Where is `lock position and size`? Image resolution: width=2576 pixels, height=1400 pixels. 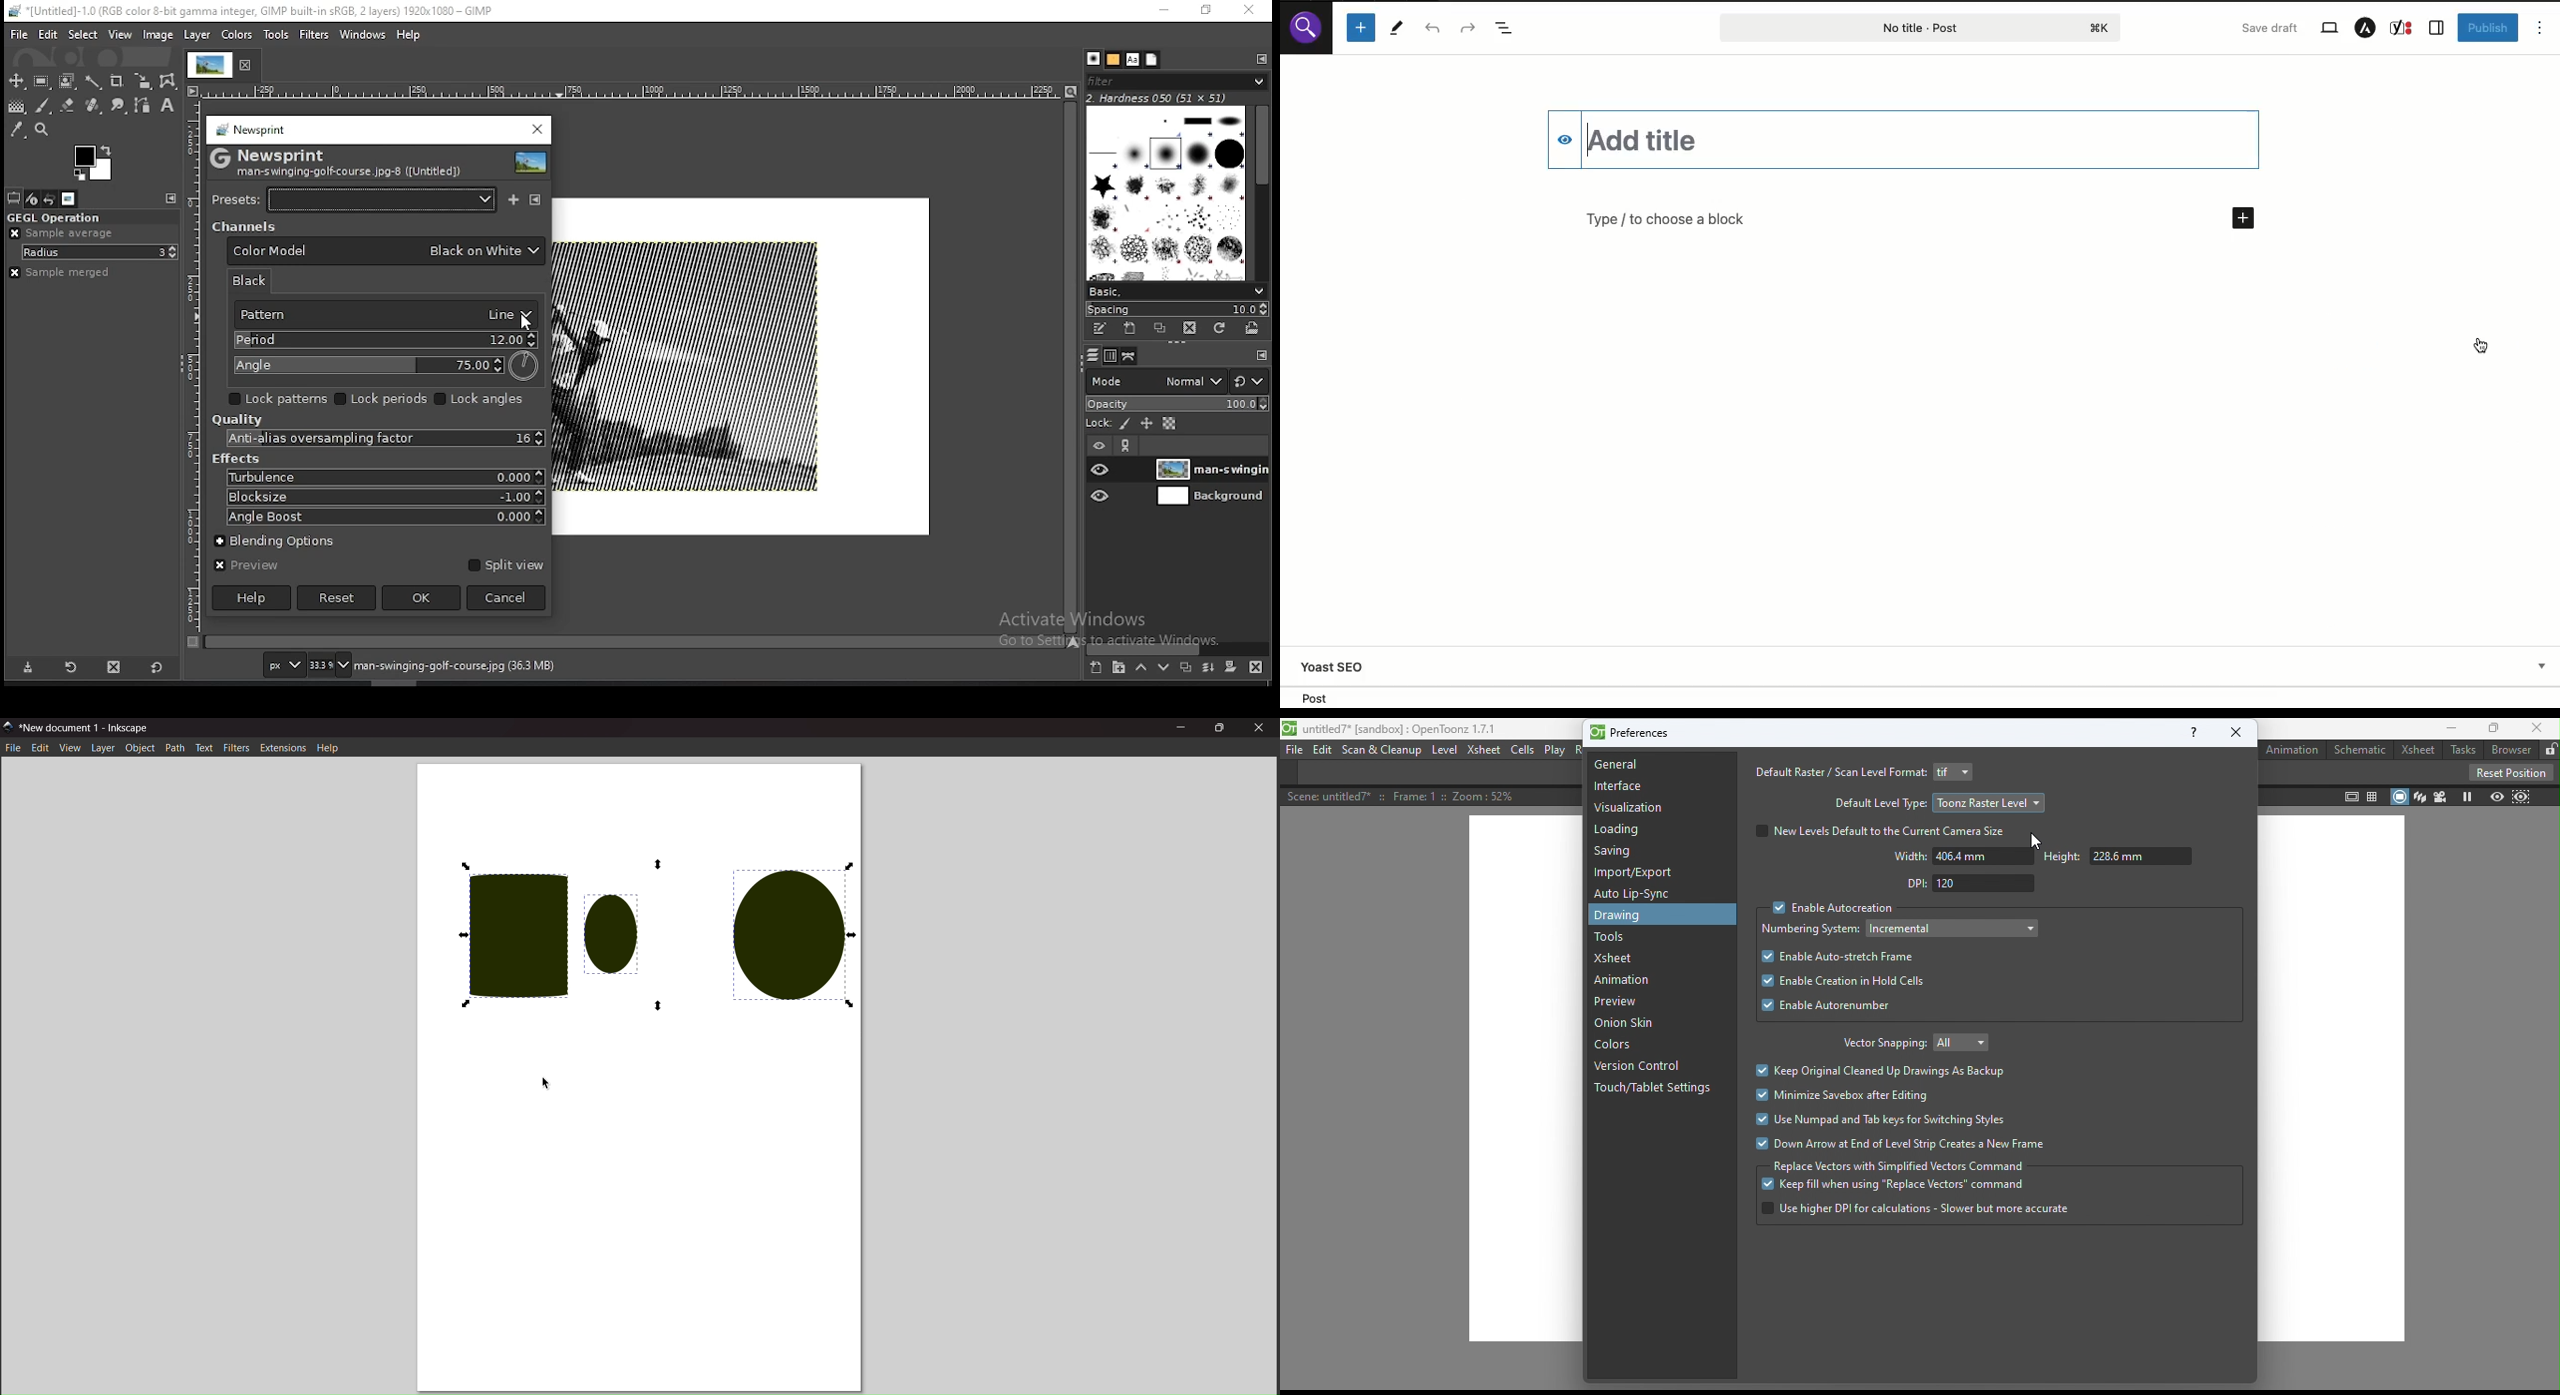
lock position and size is located at coordinates (1146, 425).